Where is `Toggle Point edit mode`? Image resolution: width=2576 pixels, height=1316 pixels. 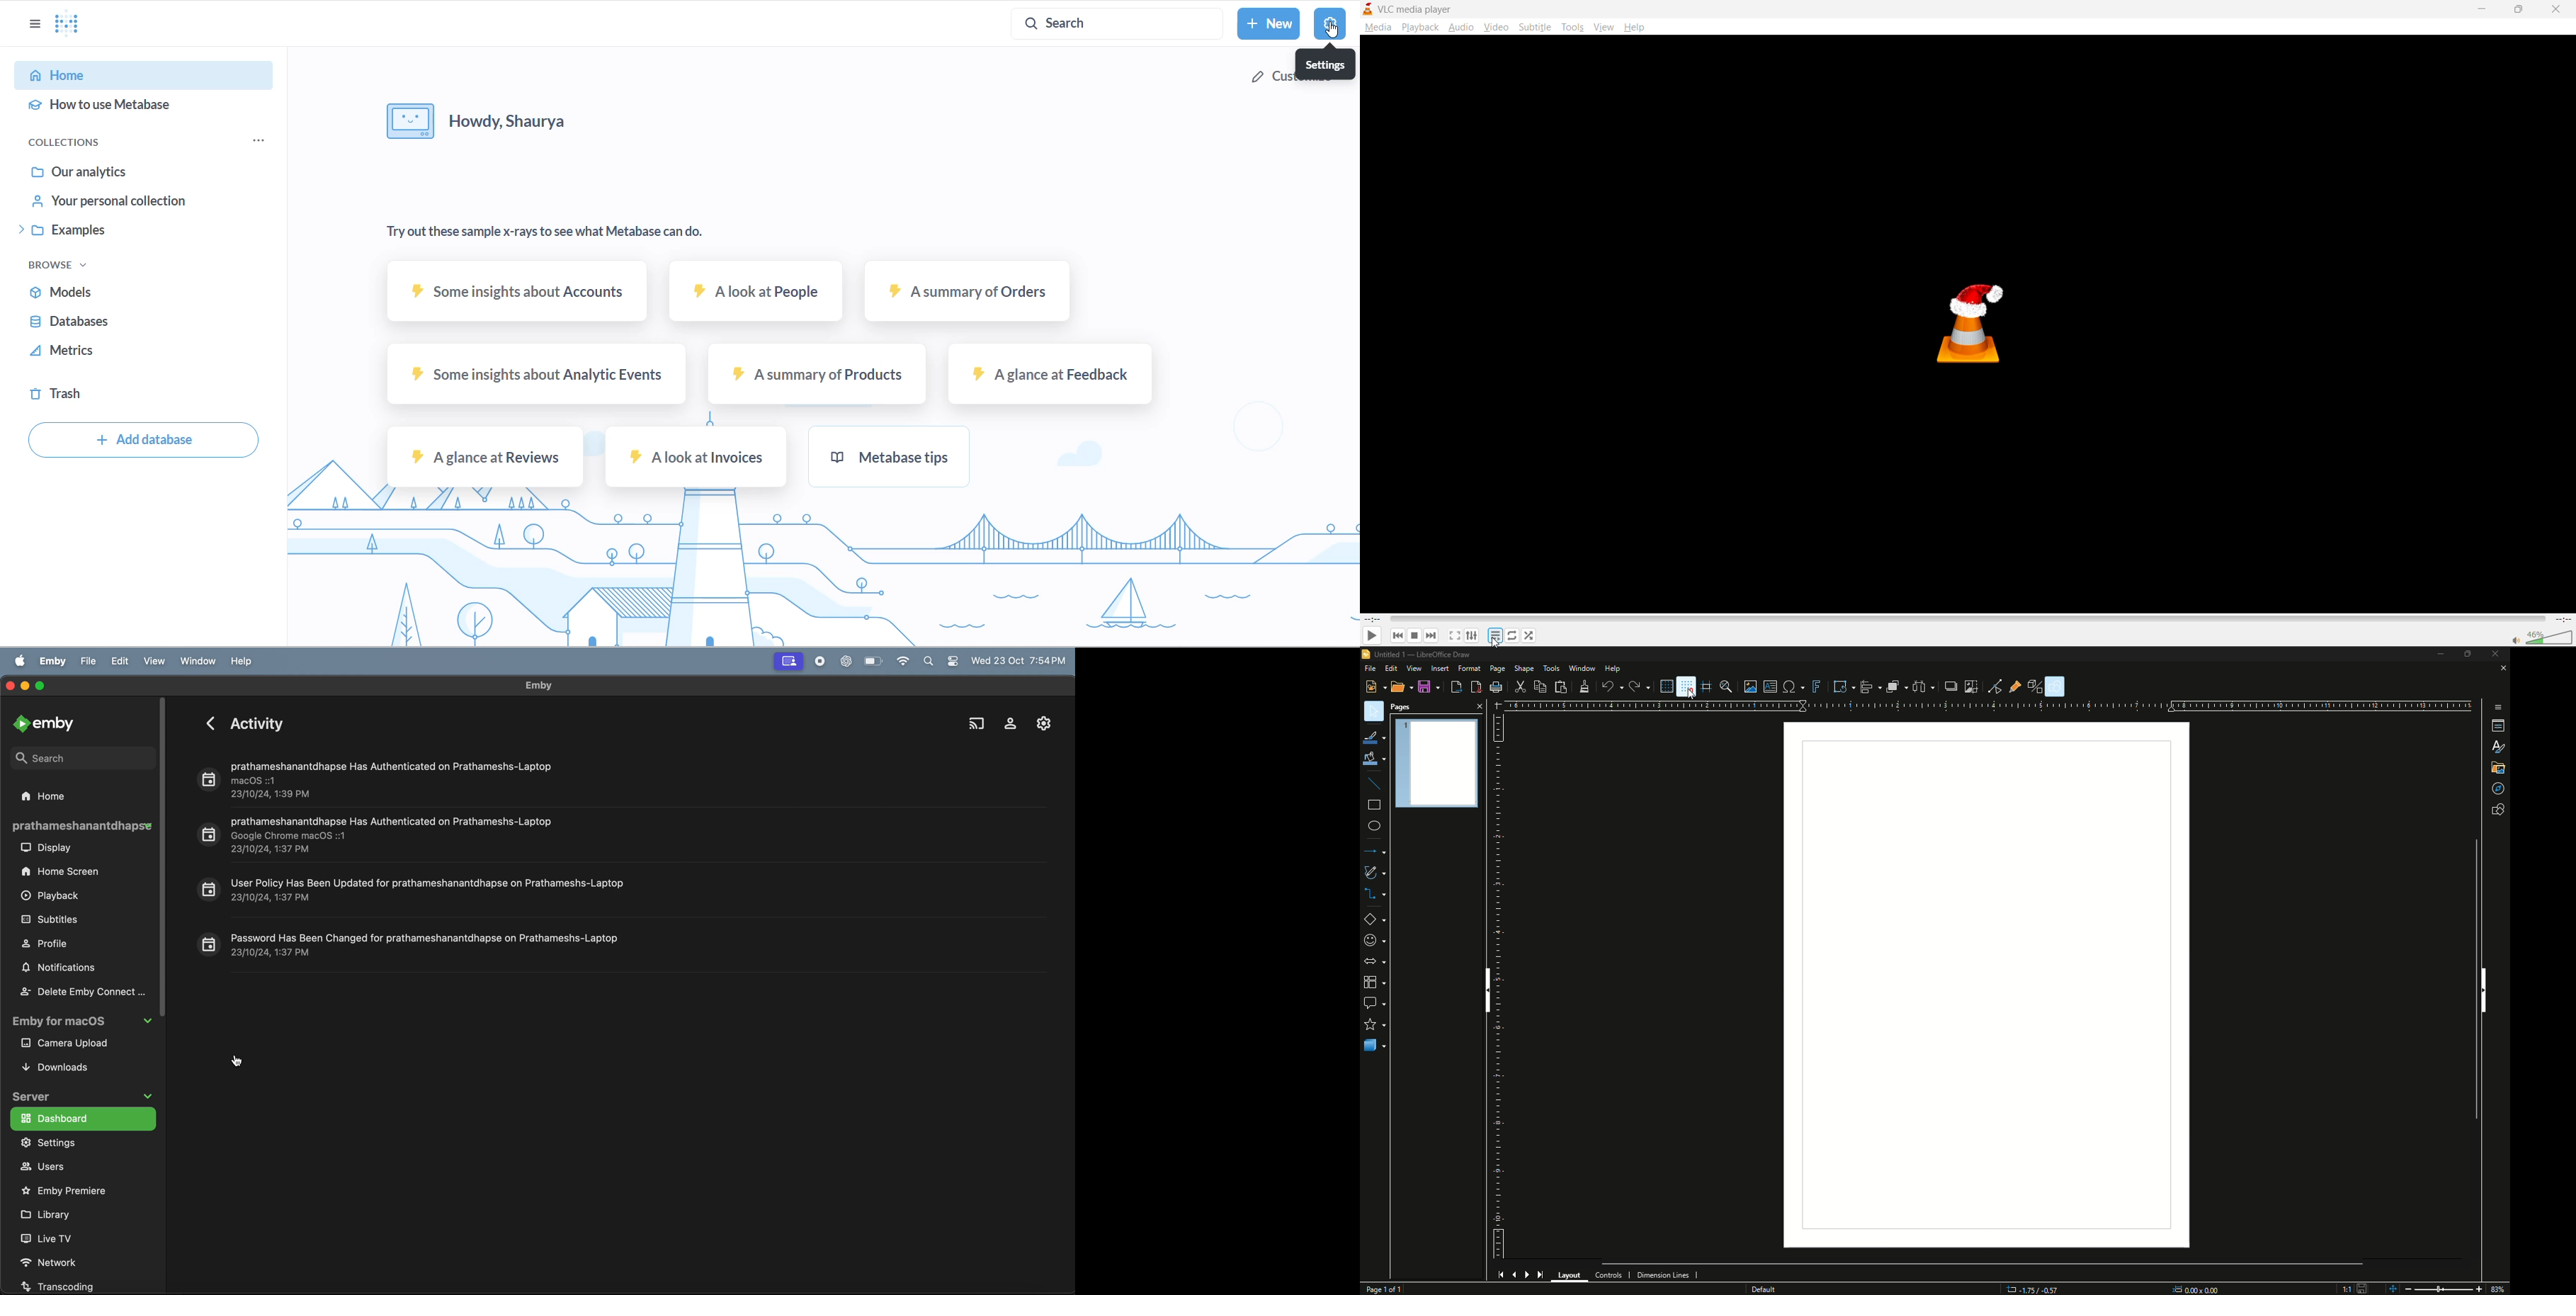 Toggle Point edit mode is located at coordinates (1990, 686).